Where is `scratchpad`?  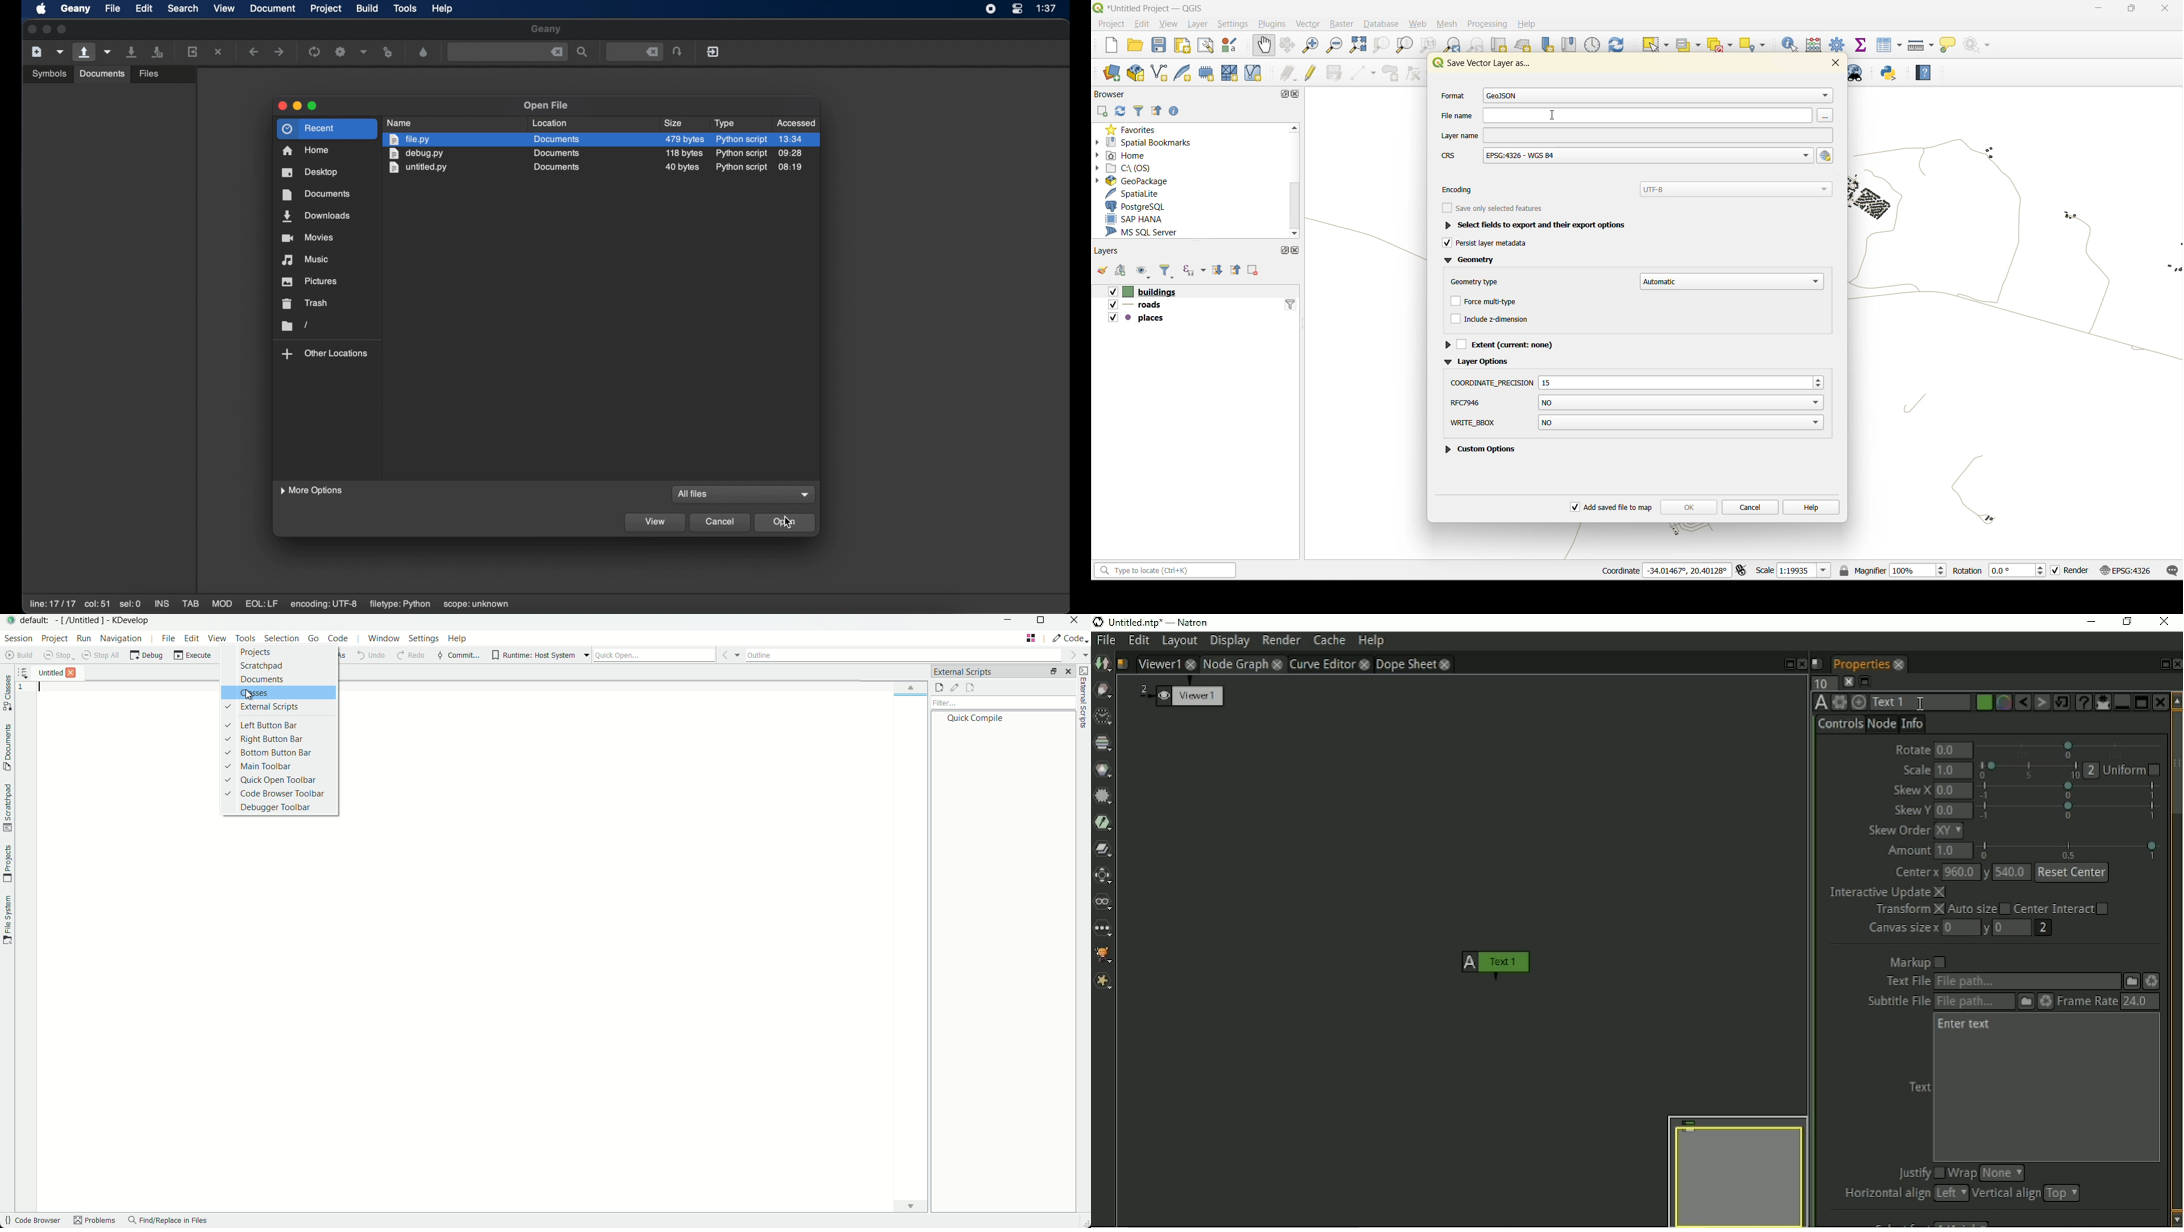 scratchpad is located at coordinates (7, 808).